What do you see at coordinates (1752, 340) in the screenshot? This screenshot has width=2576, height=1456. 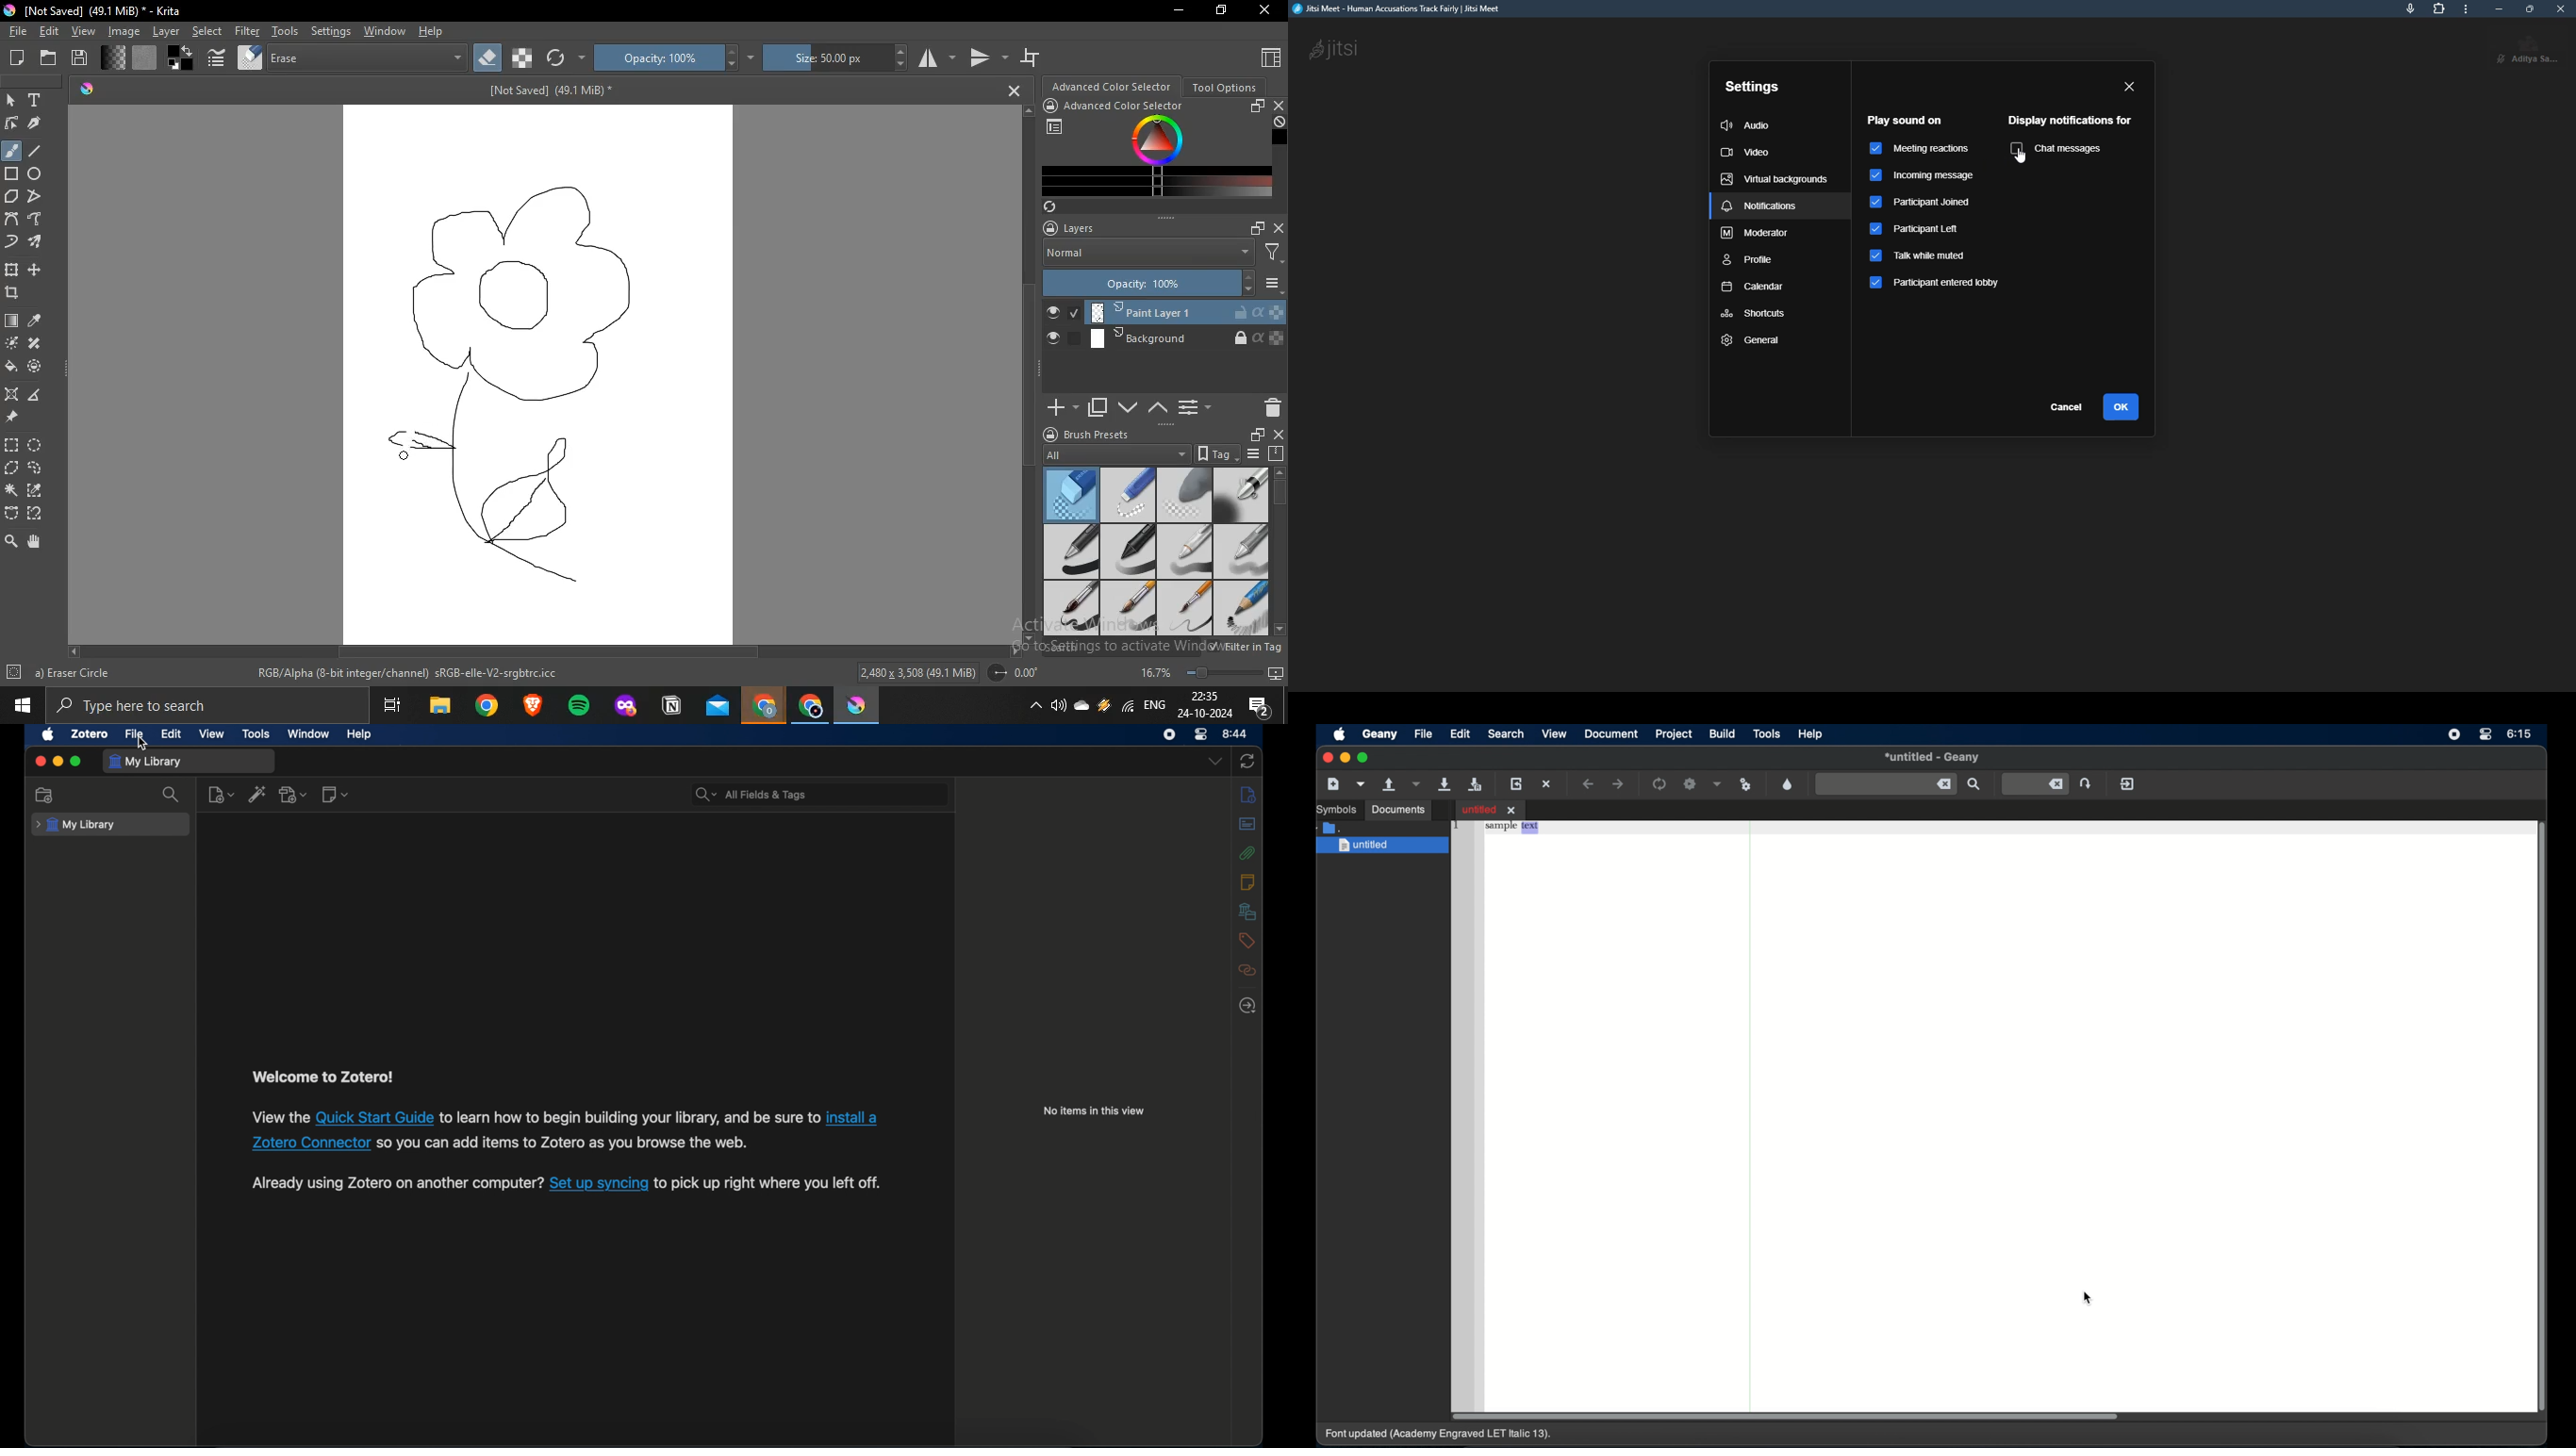 I see `general` at bounding box center [1752, 340].